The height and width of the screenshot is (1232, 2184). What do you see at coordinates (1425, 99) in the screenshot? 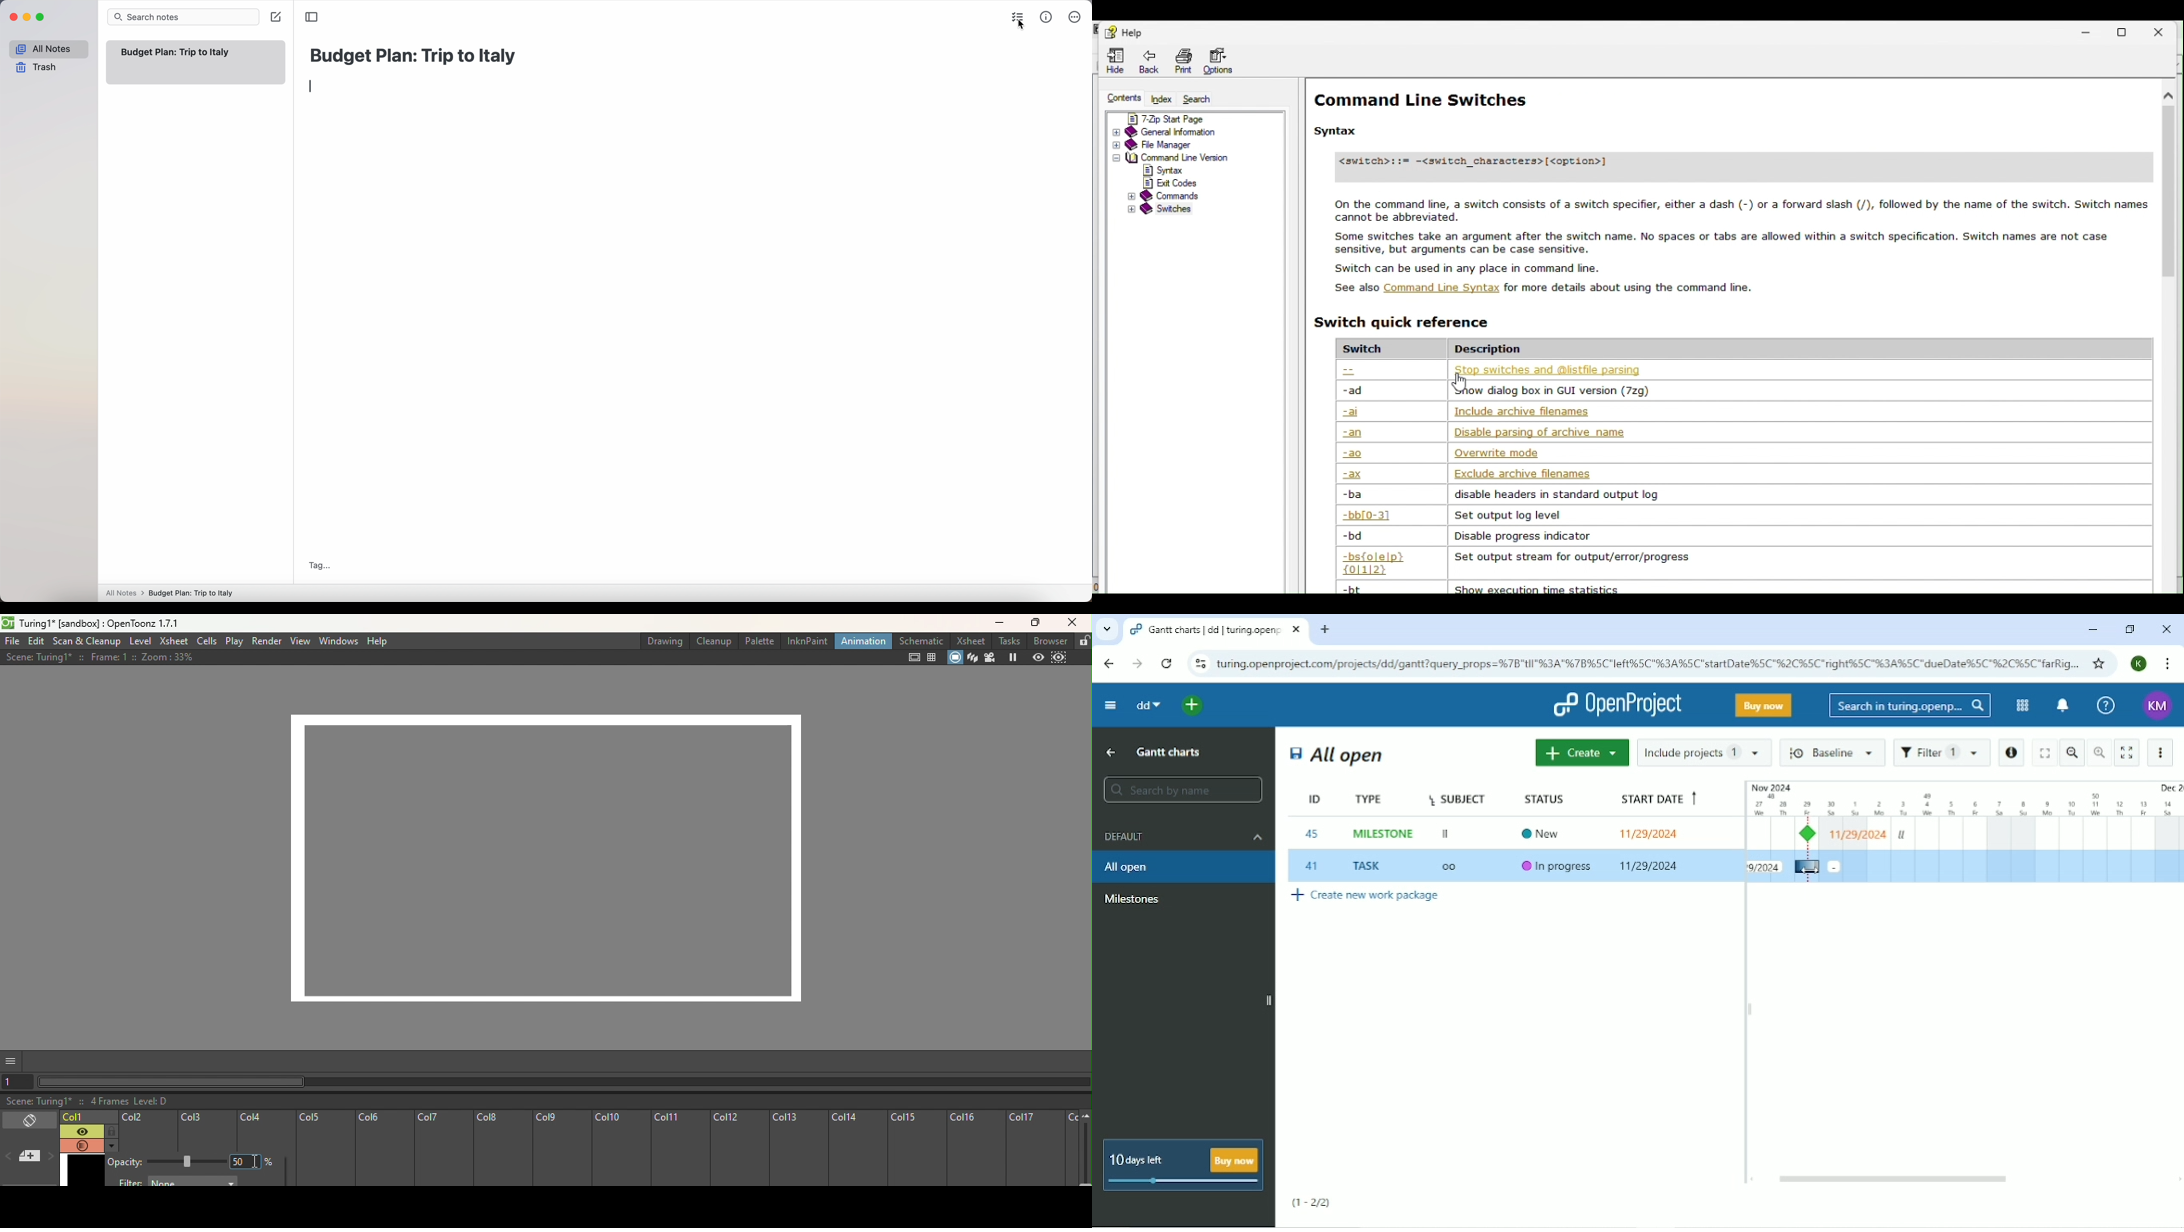
I see `Command lines switches` at bounding box center [1425, 99].